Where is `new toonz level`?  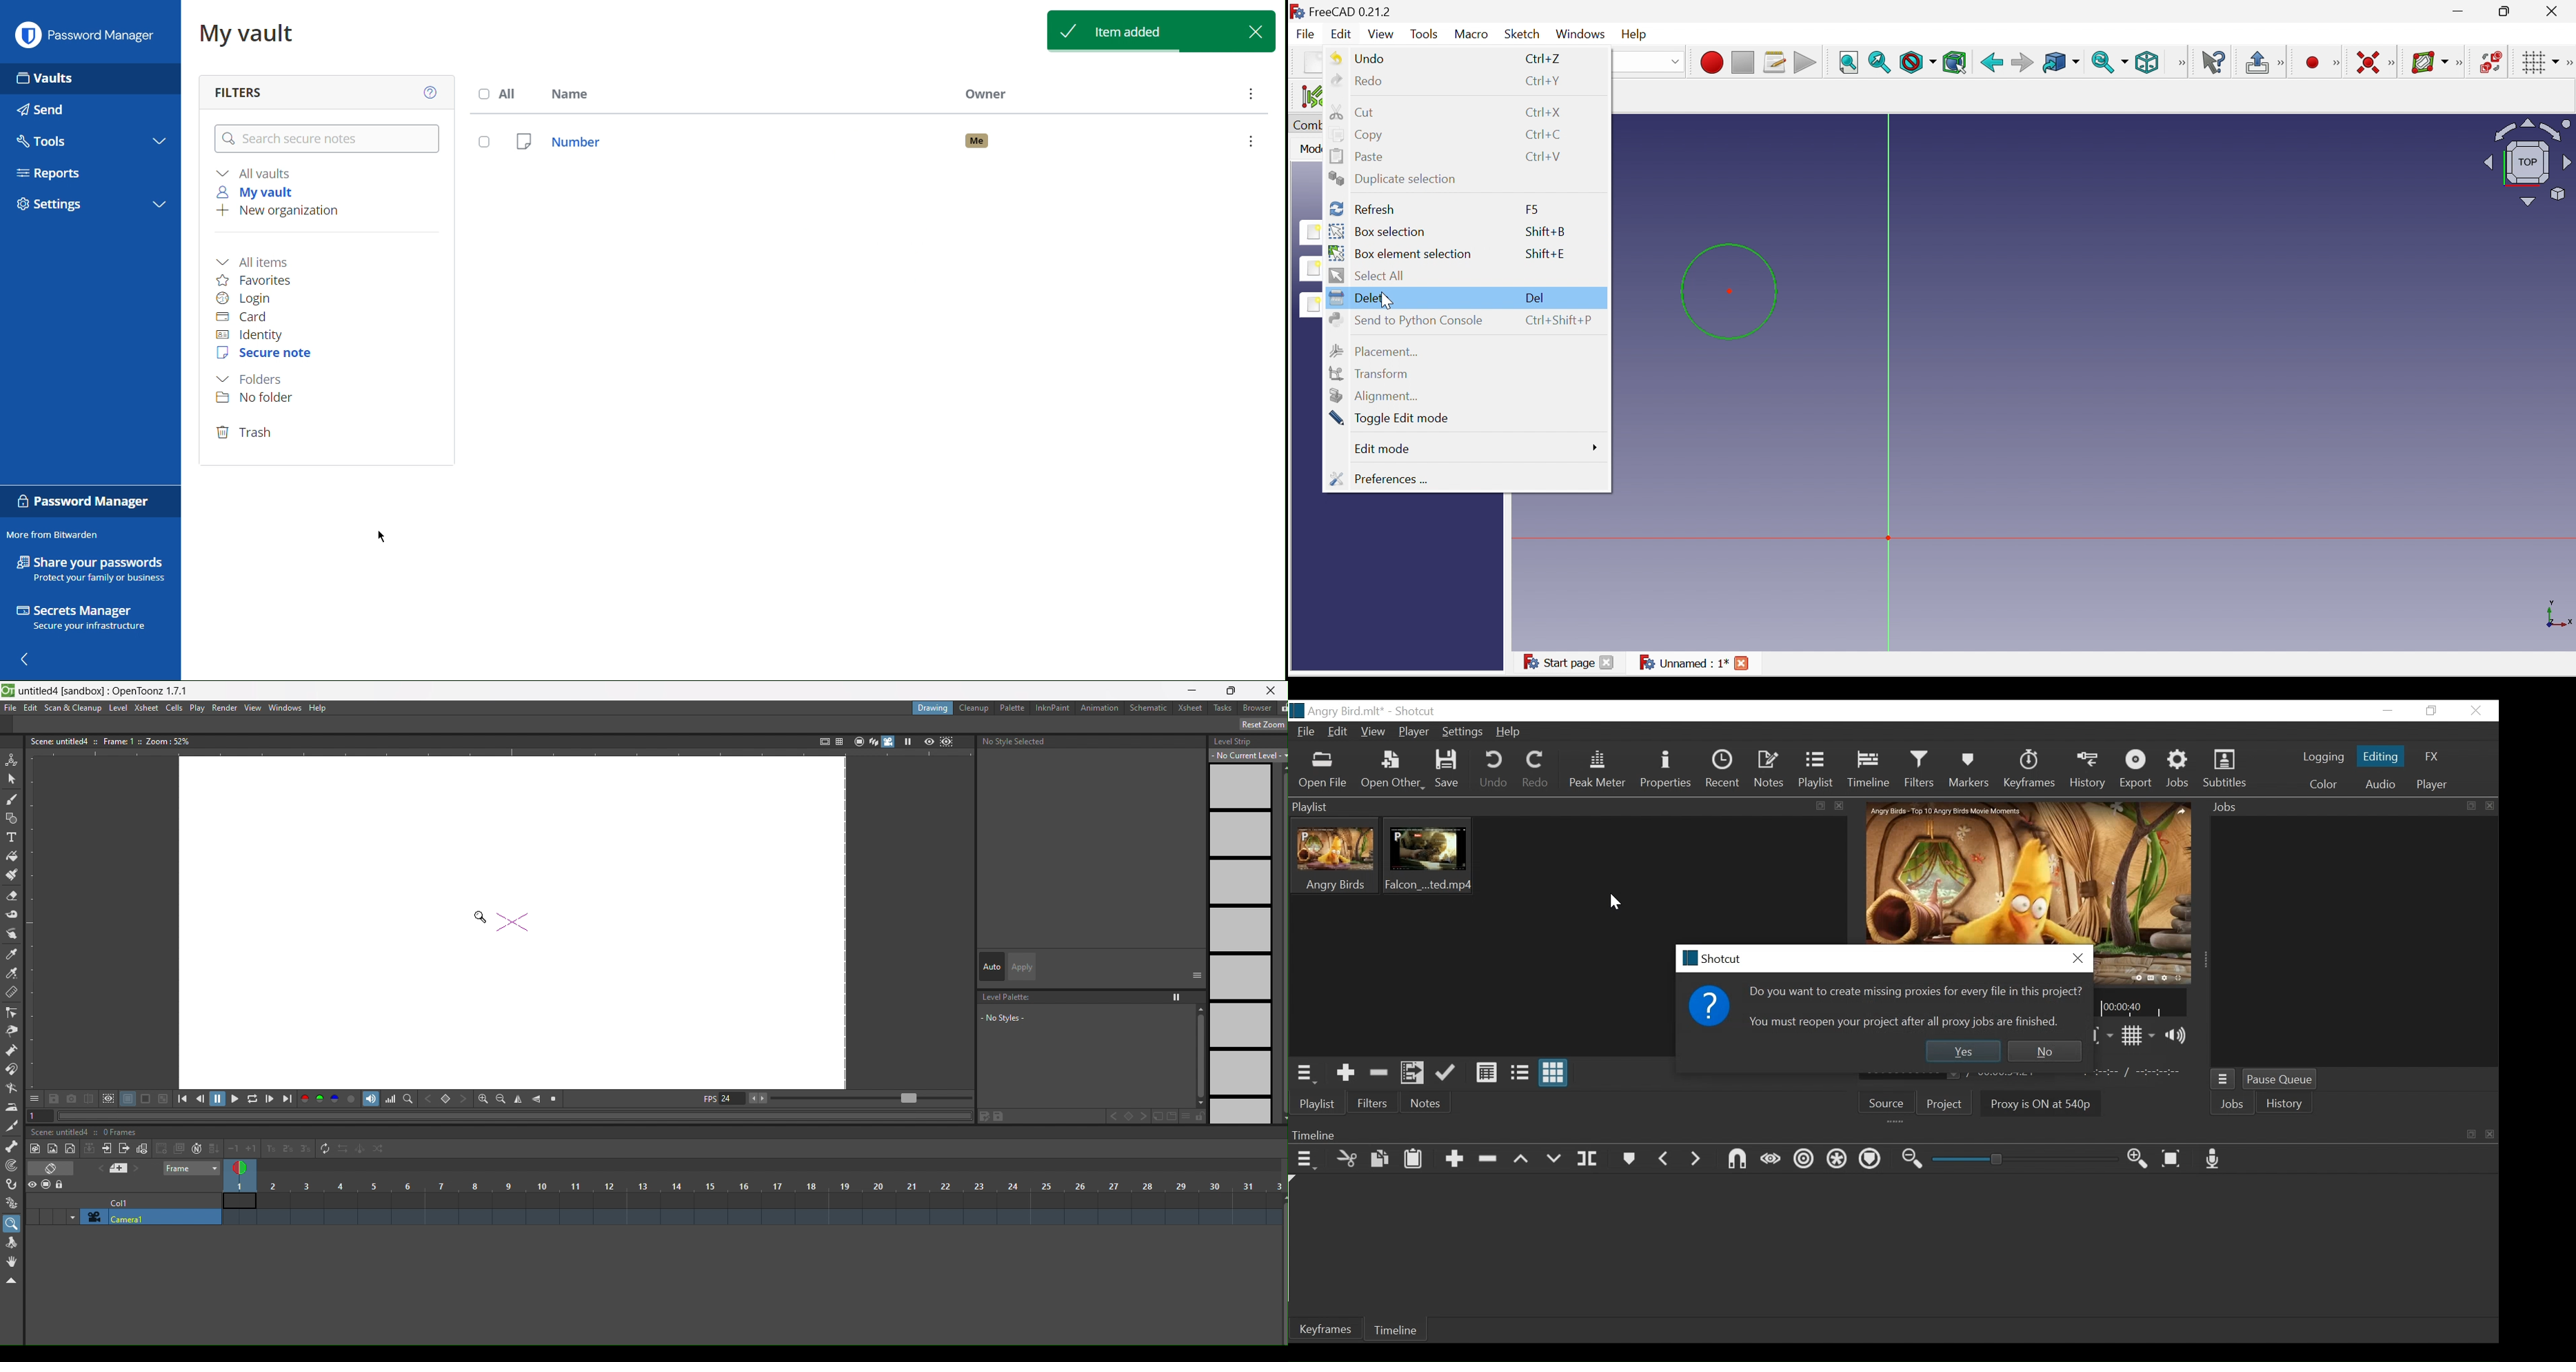
new toonz level is located at coordinates (71, 1150).